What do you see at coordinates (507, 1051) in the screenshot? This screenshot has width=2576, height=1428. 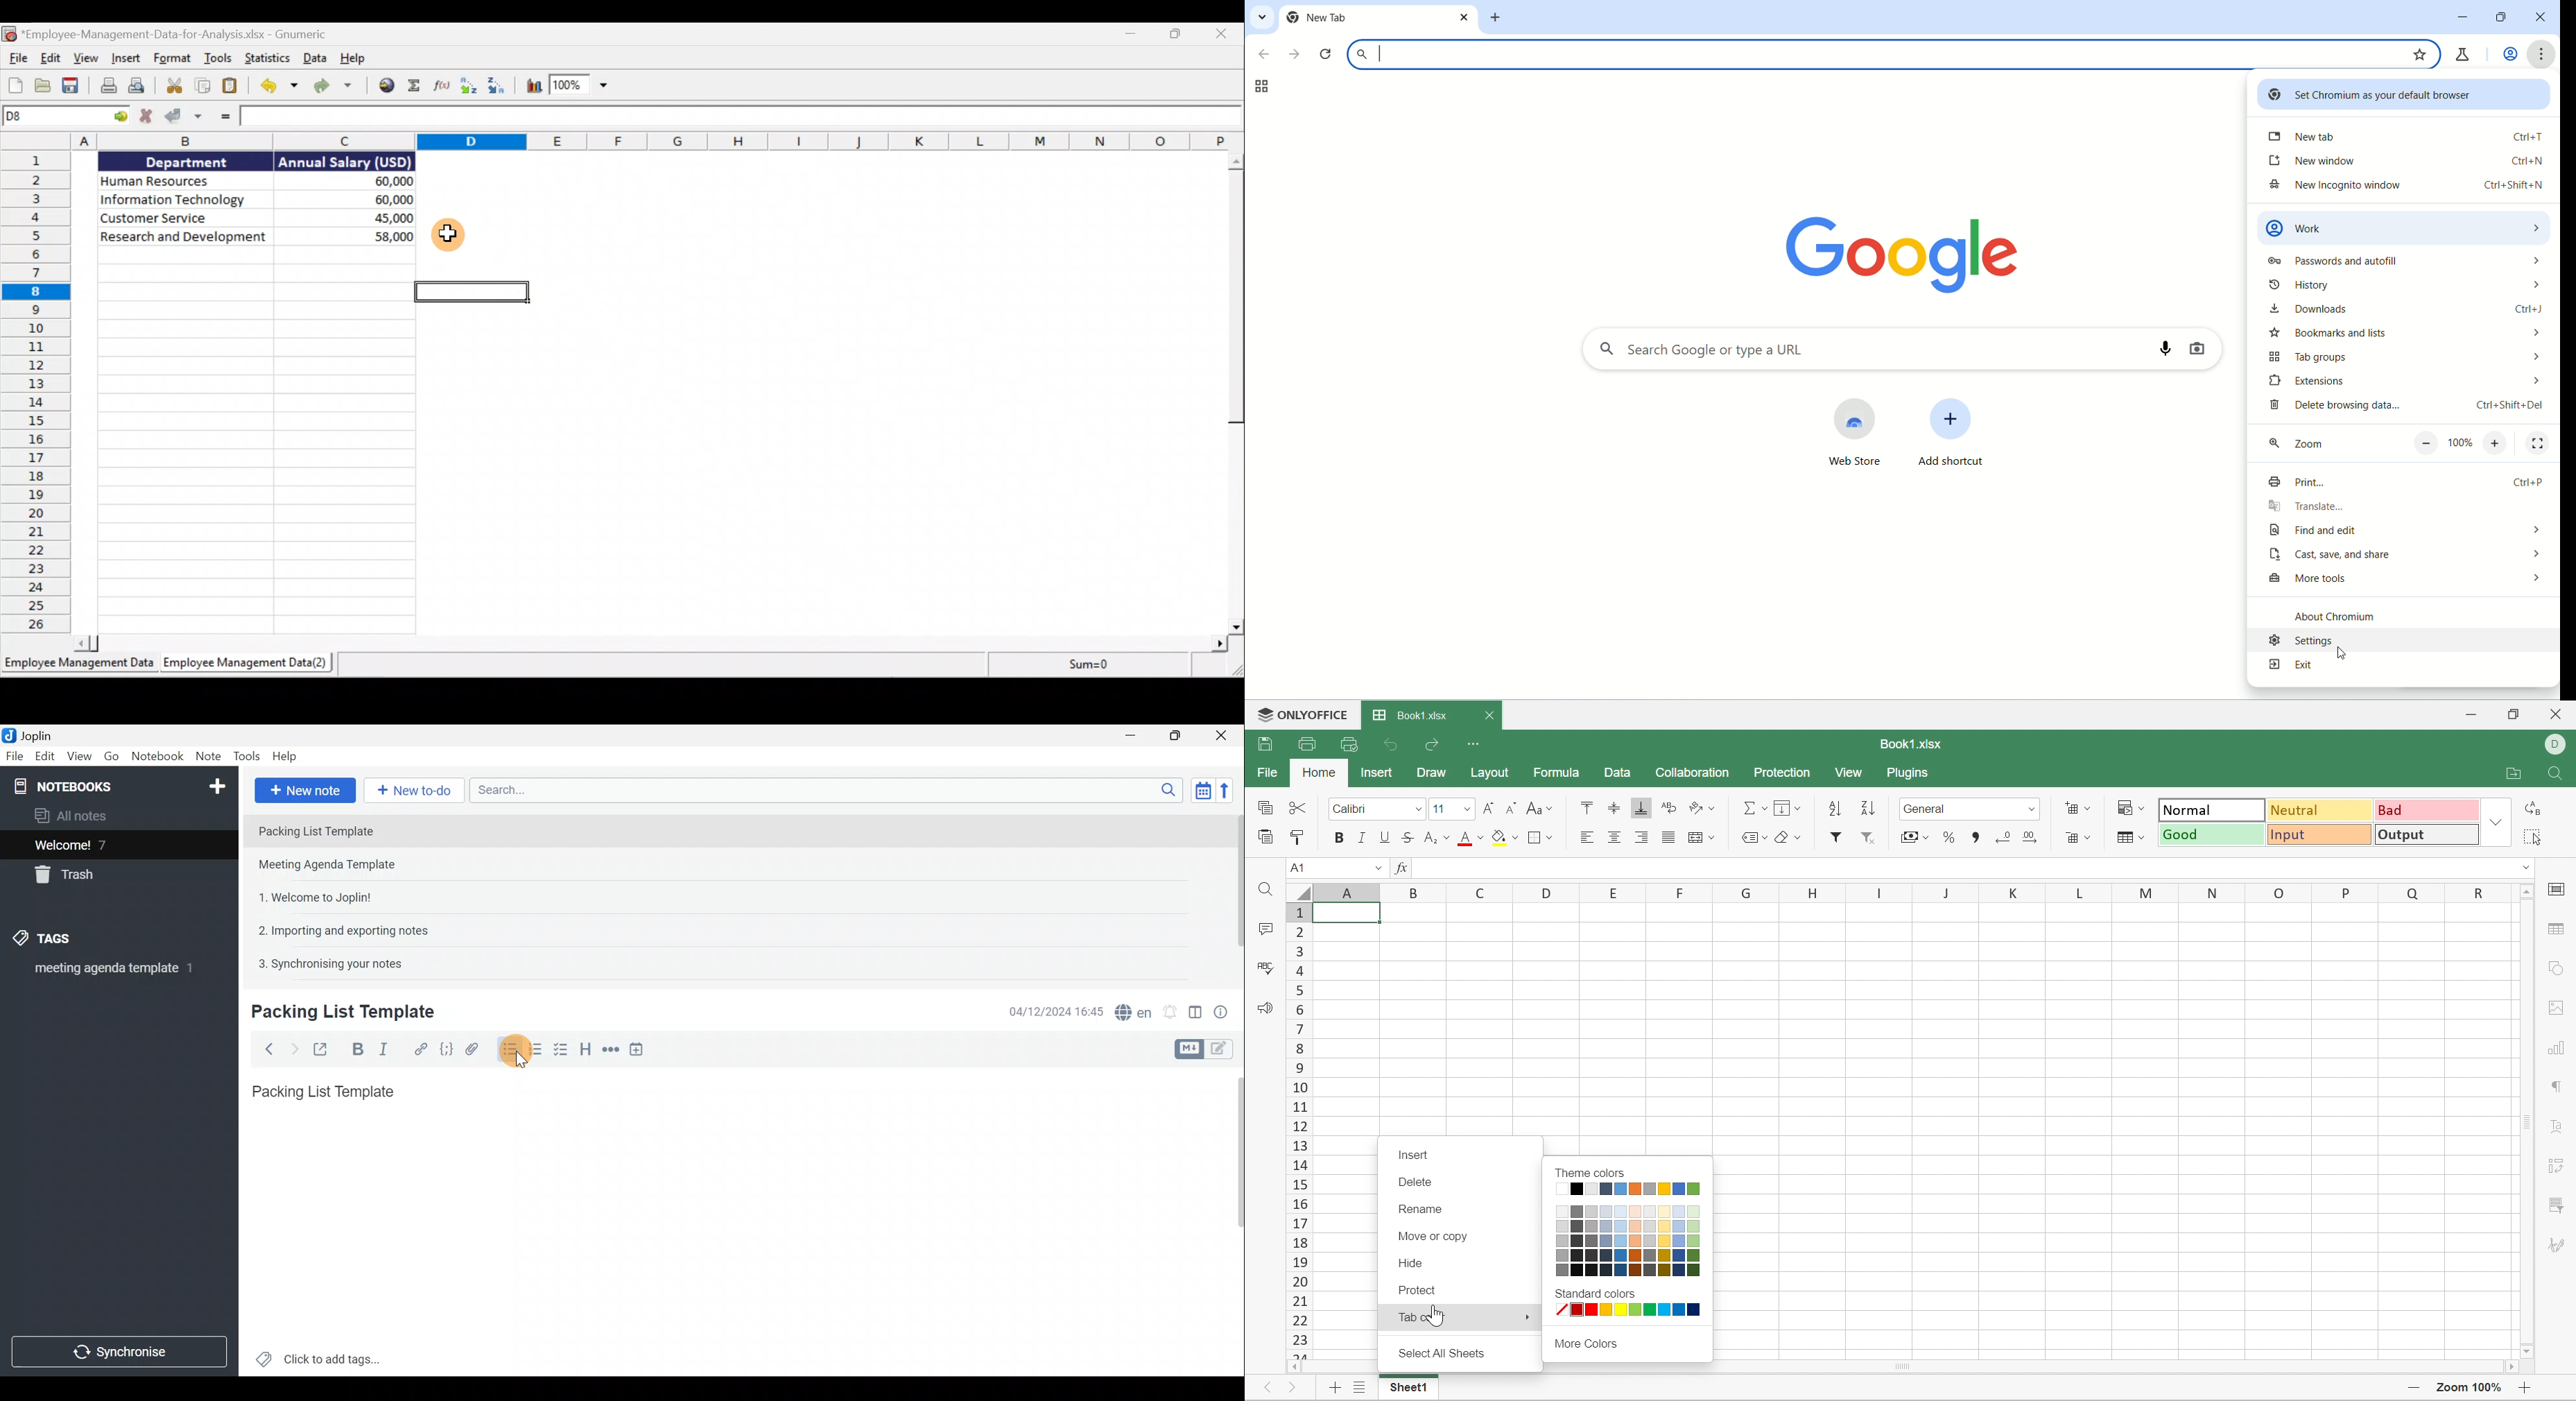 I see `Bulleted list` at bounding box center [507, 1051].